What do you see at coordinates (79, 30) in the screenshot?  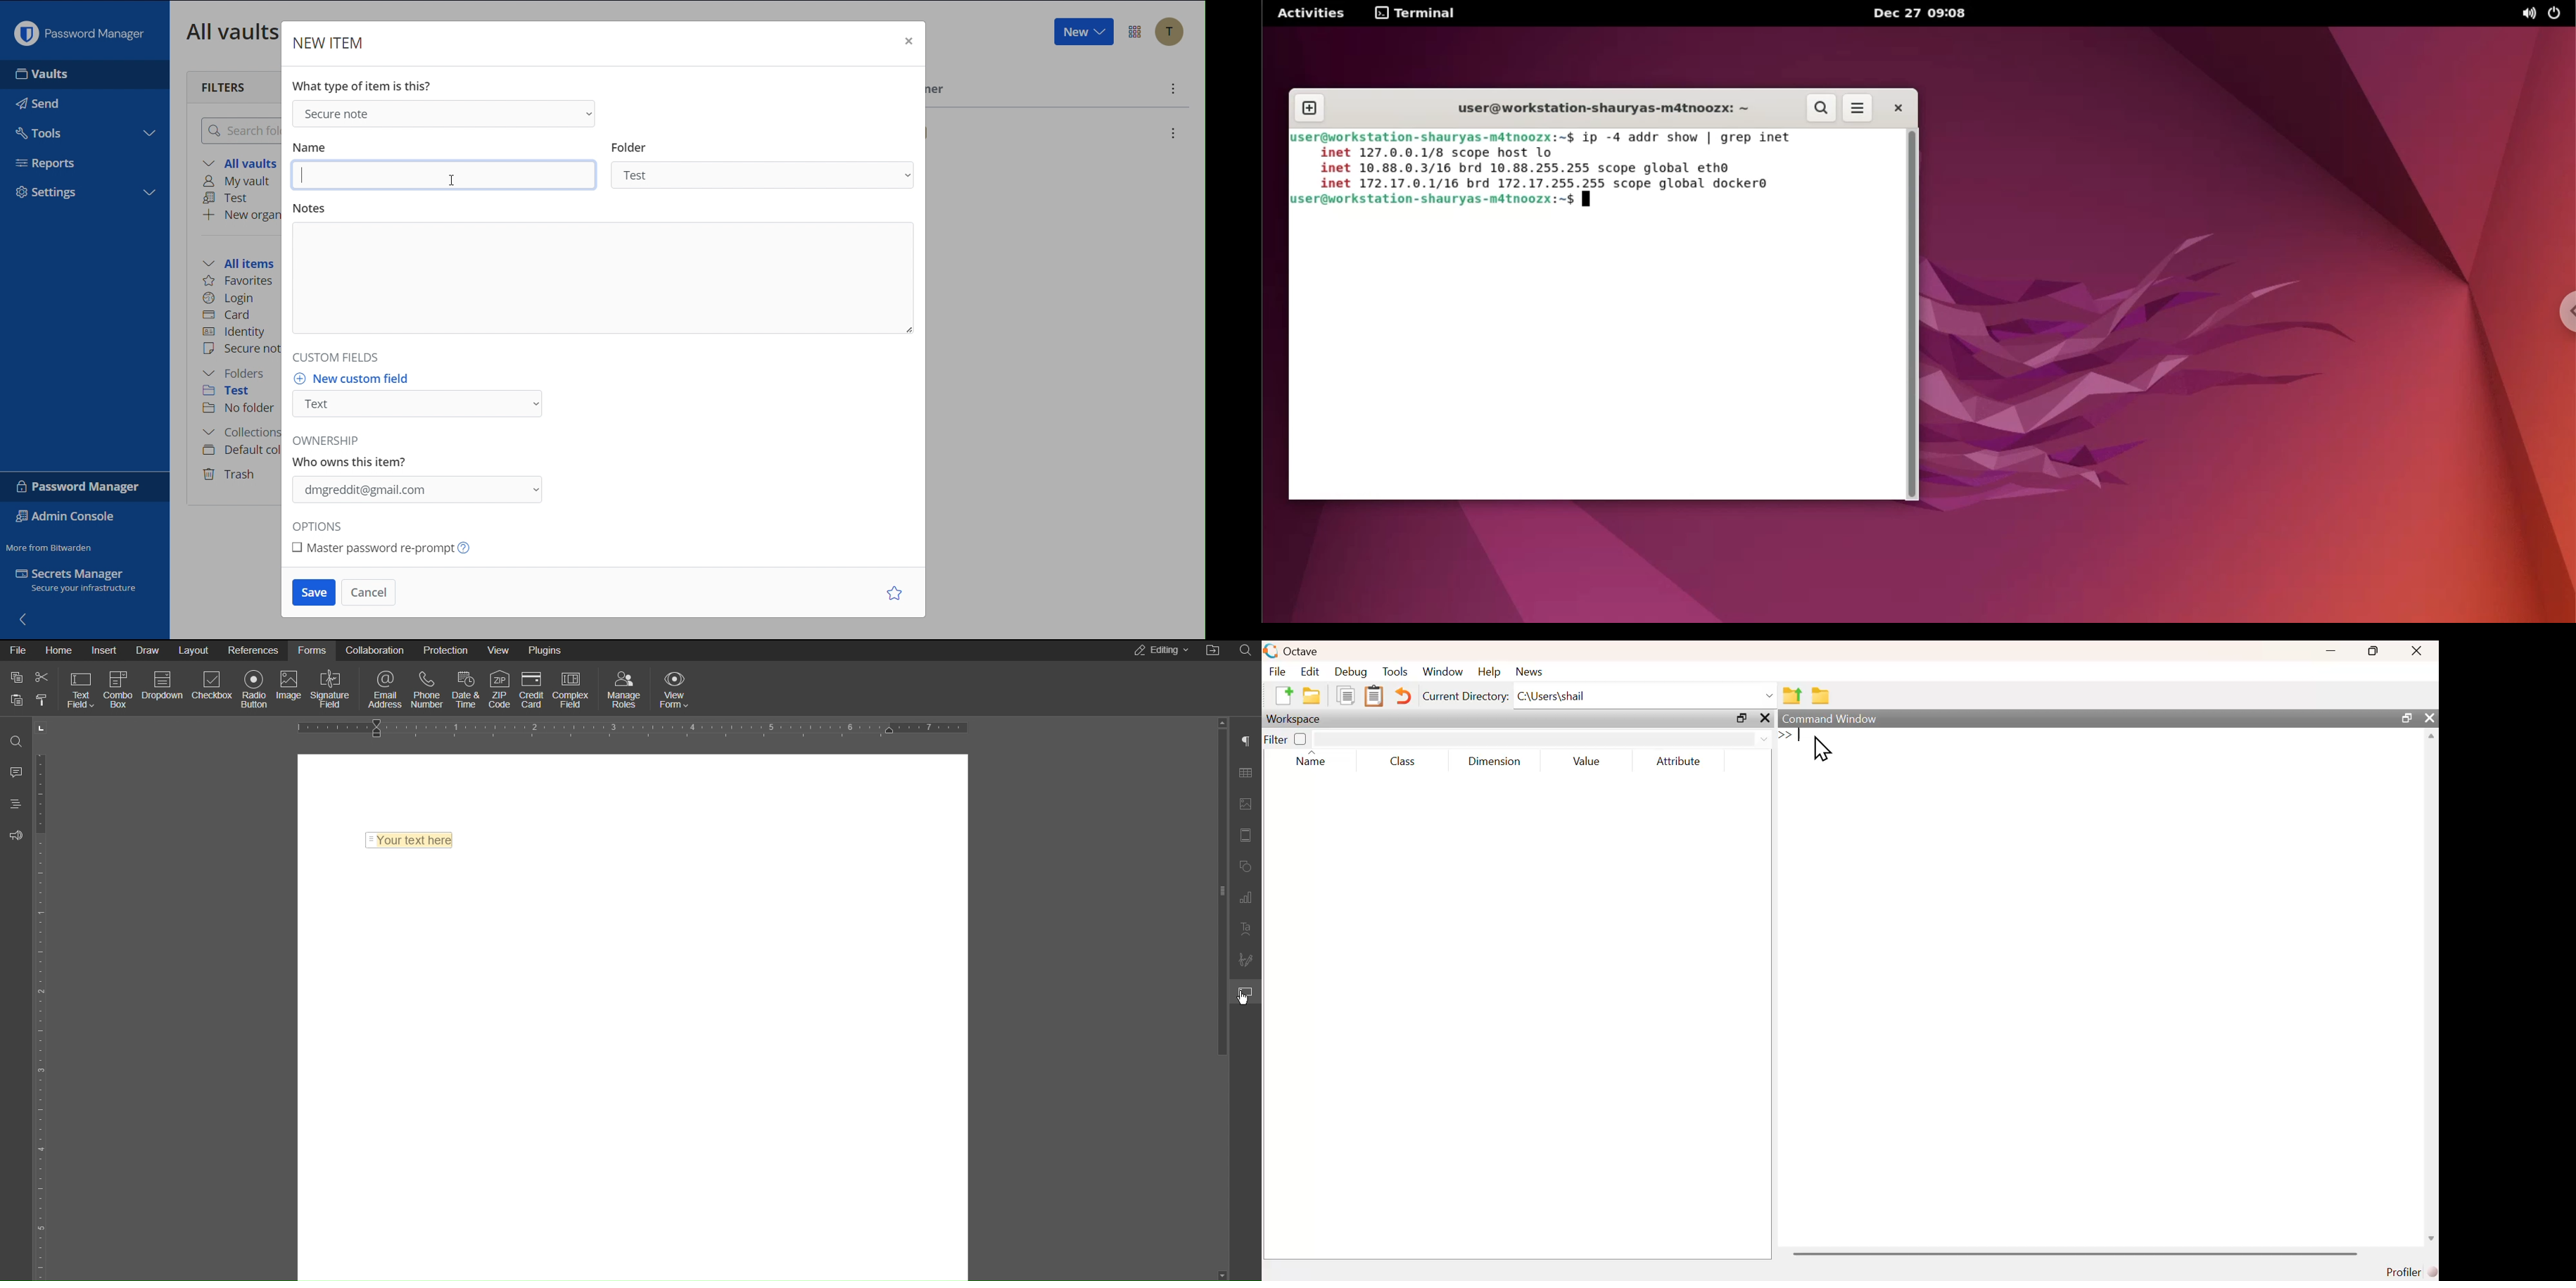 I see `Password Manager` at bounding box center [79, 30].